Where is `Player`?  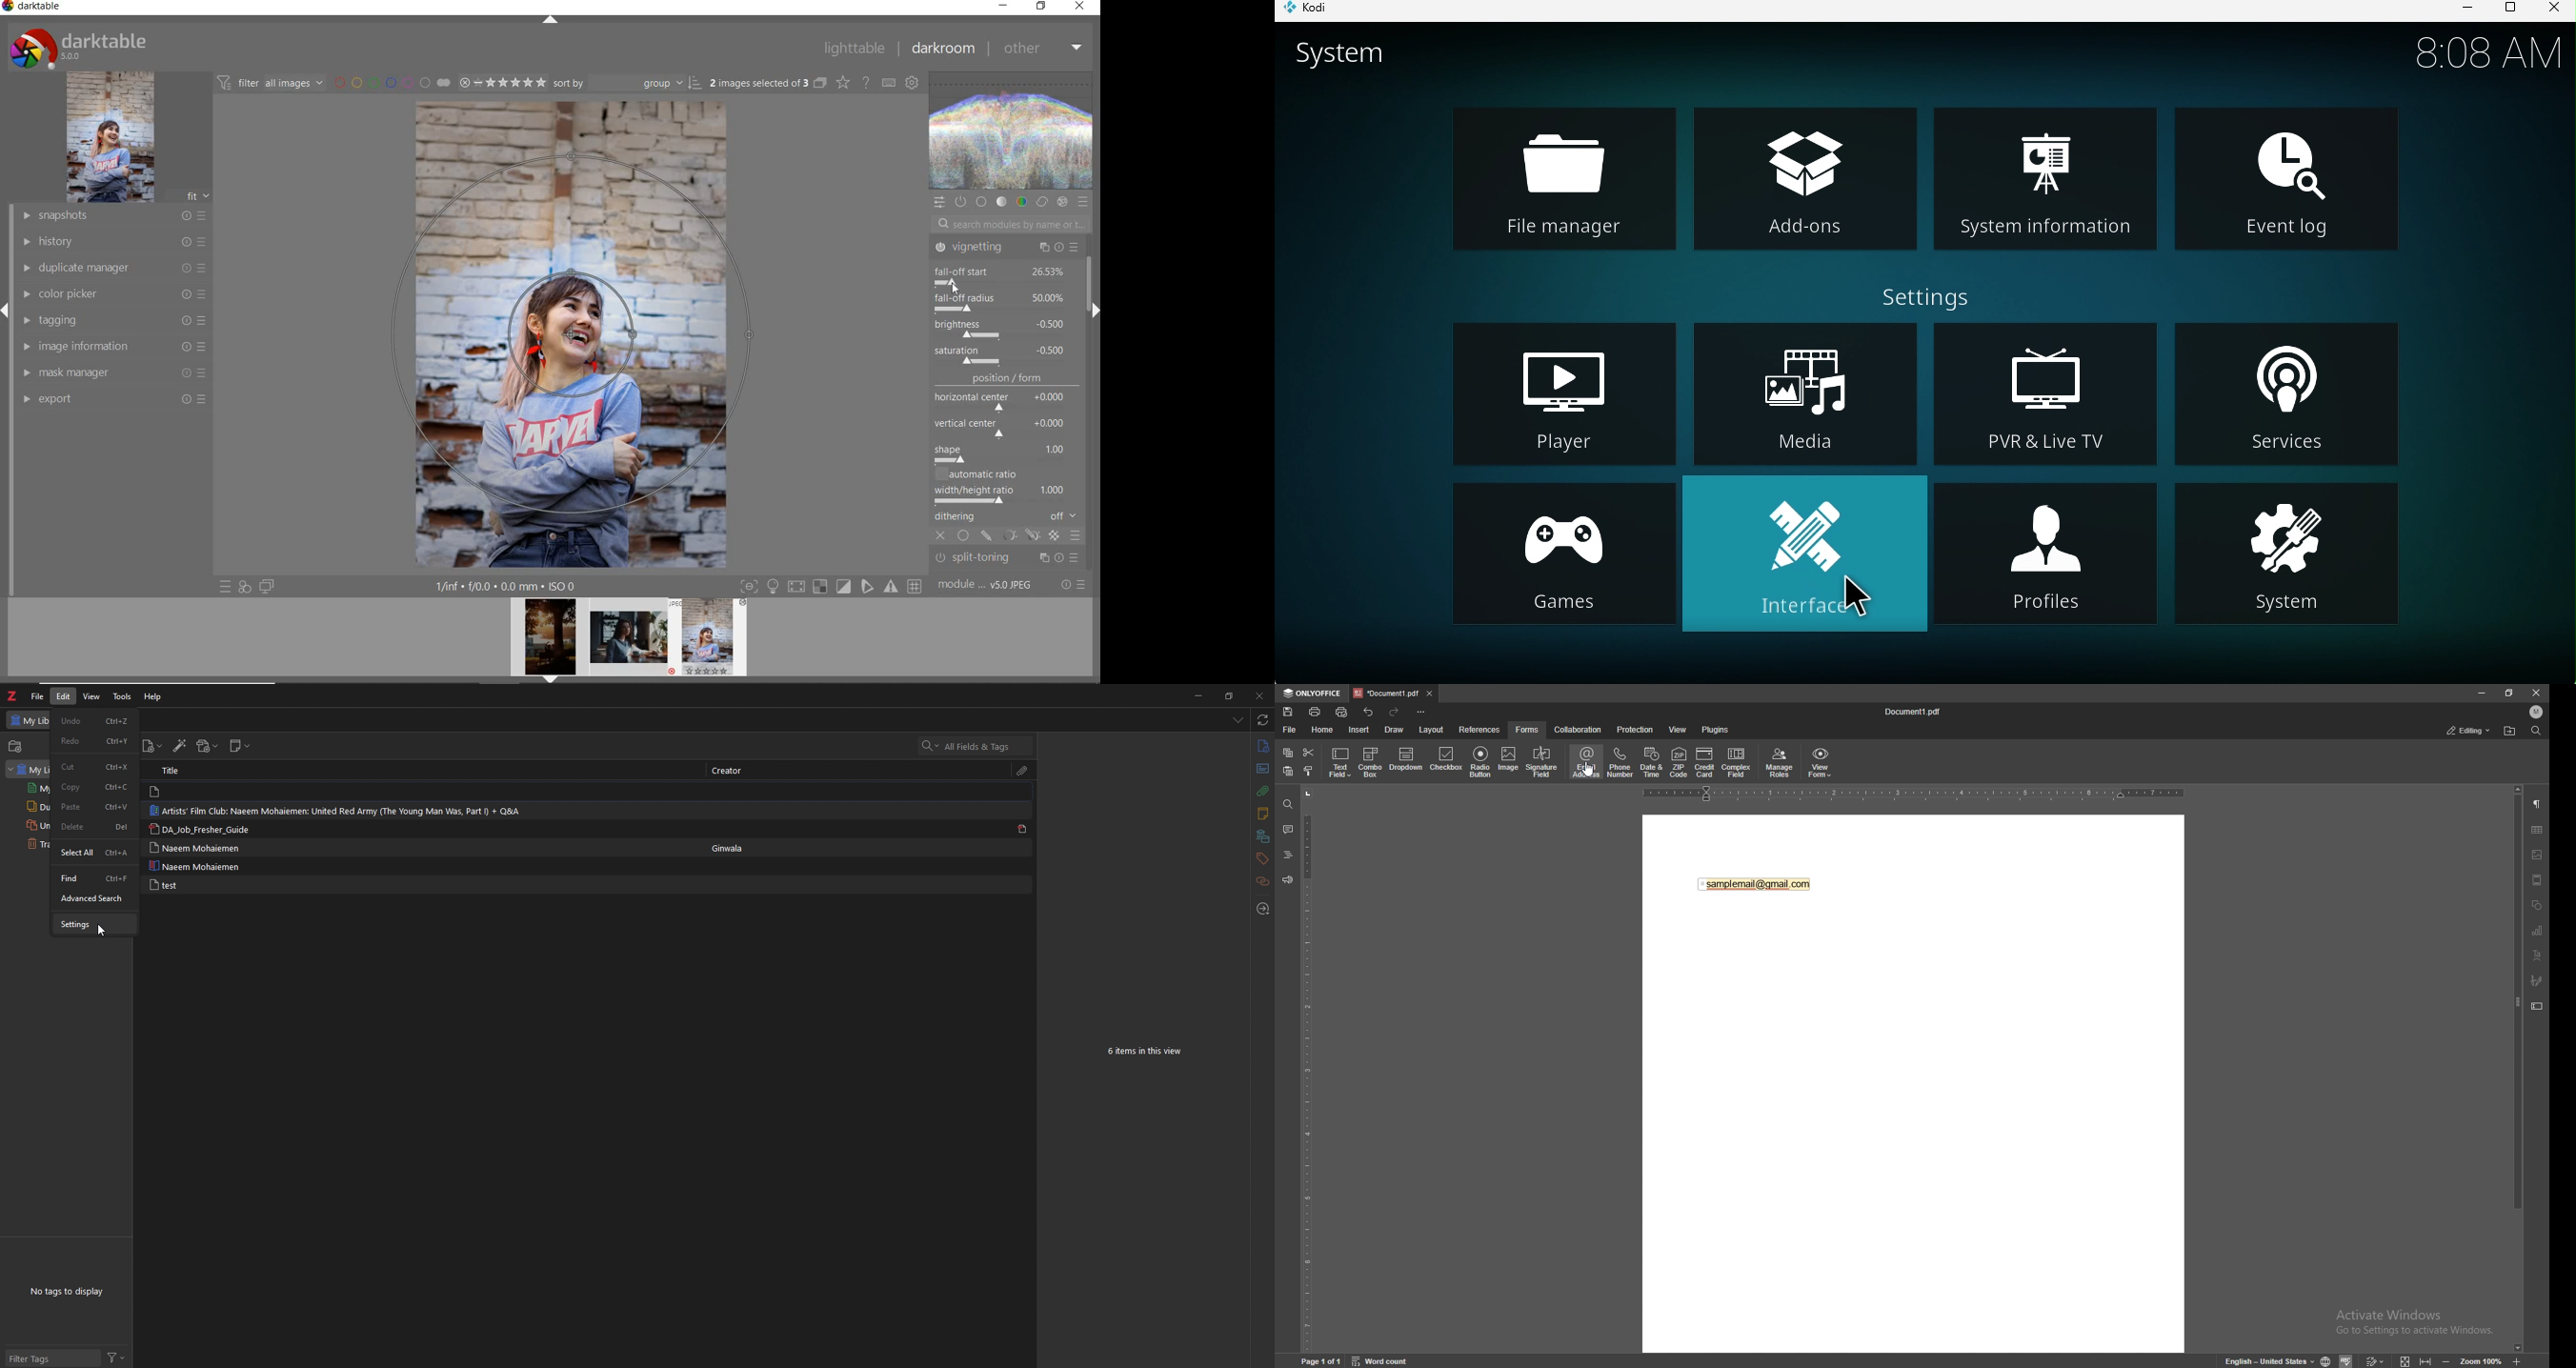 Player is located at coordinates (1560, 397).